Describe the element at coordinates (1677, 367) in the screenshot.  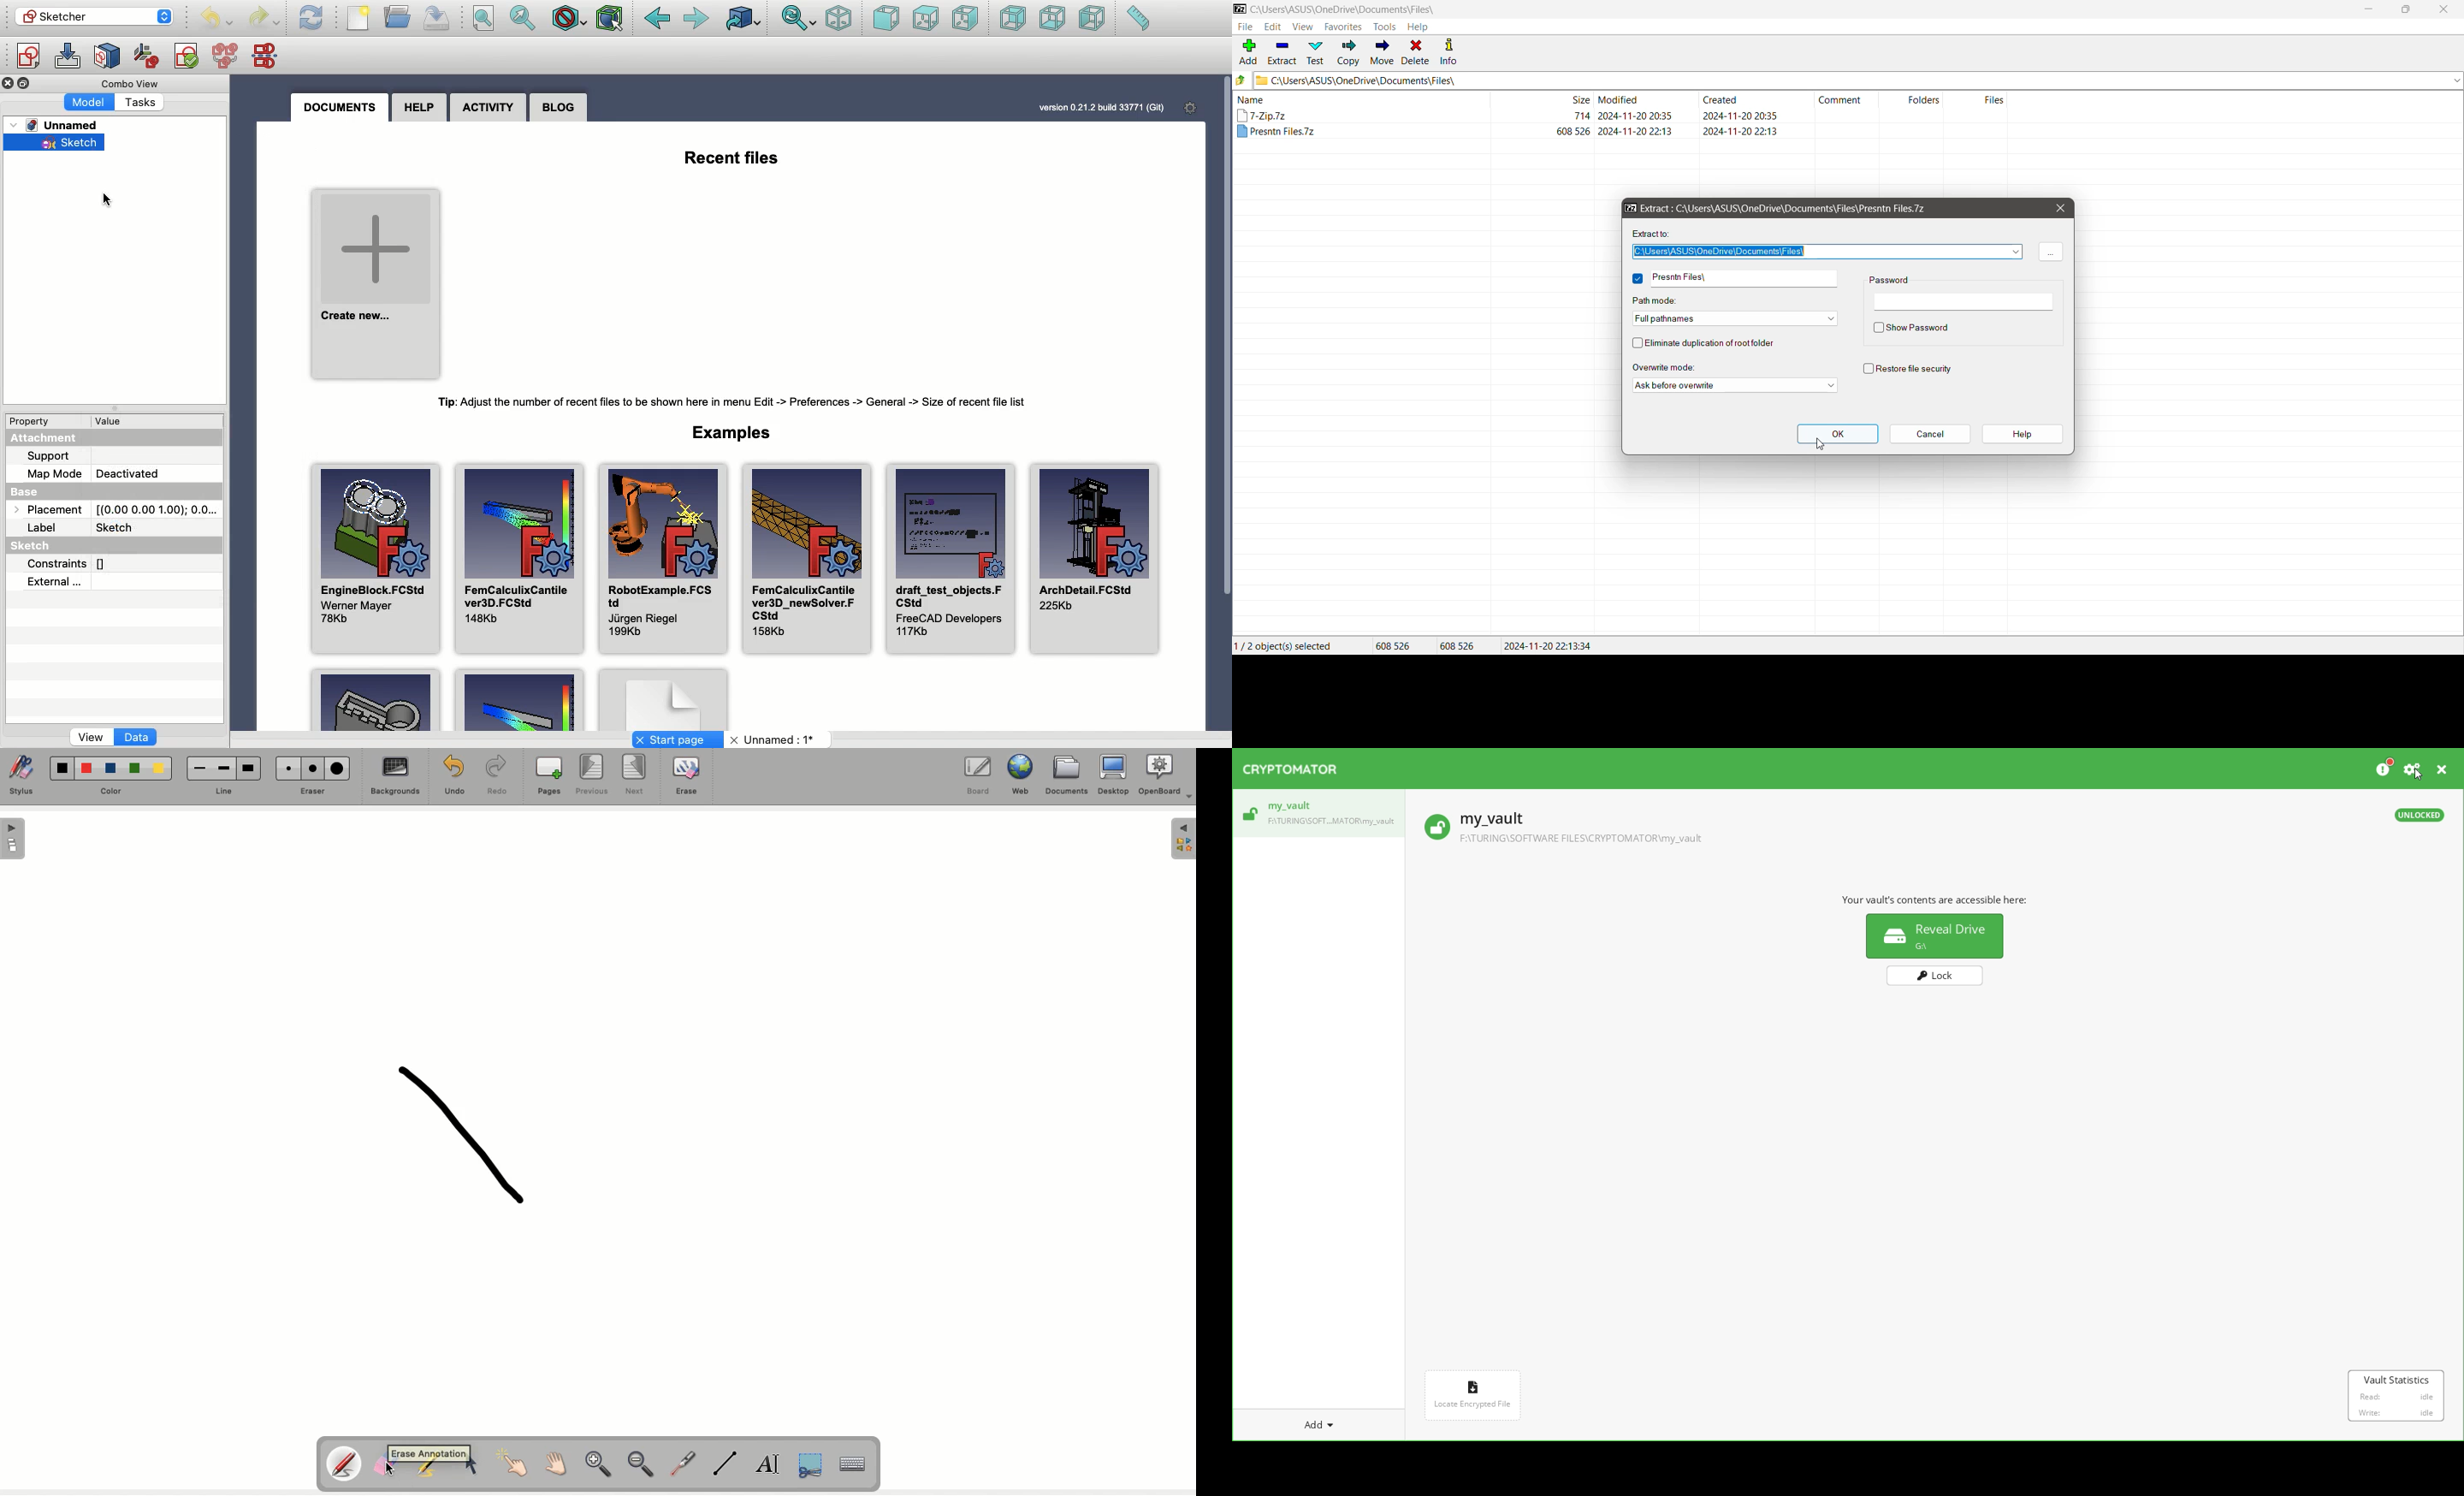
I see `Overwrite mode:` at that location.